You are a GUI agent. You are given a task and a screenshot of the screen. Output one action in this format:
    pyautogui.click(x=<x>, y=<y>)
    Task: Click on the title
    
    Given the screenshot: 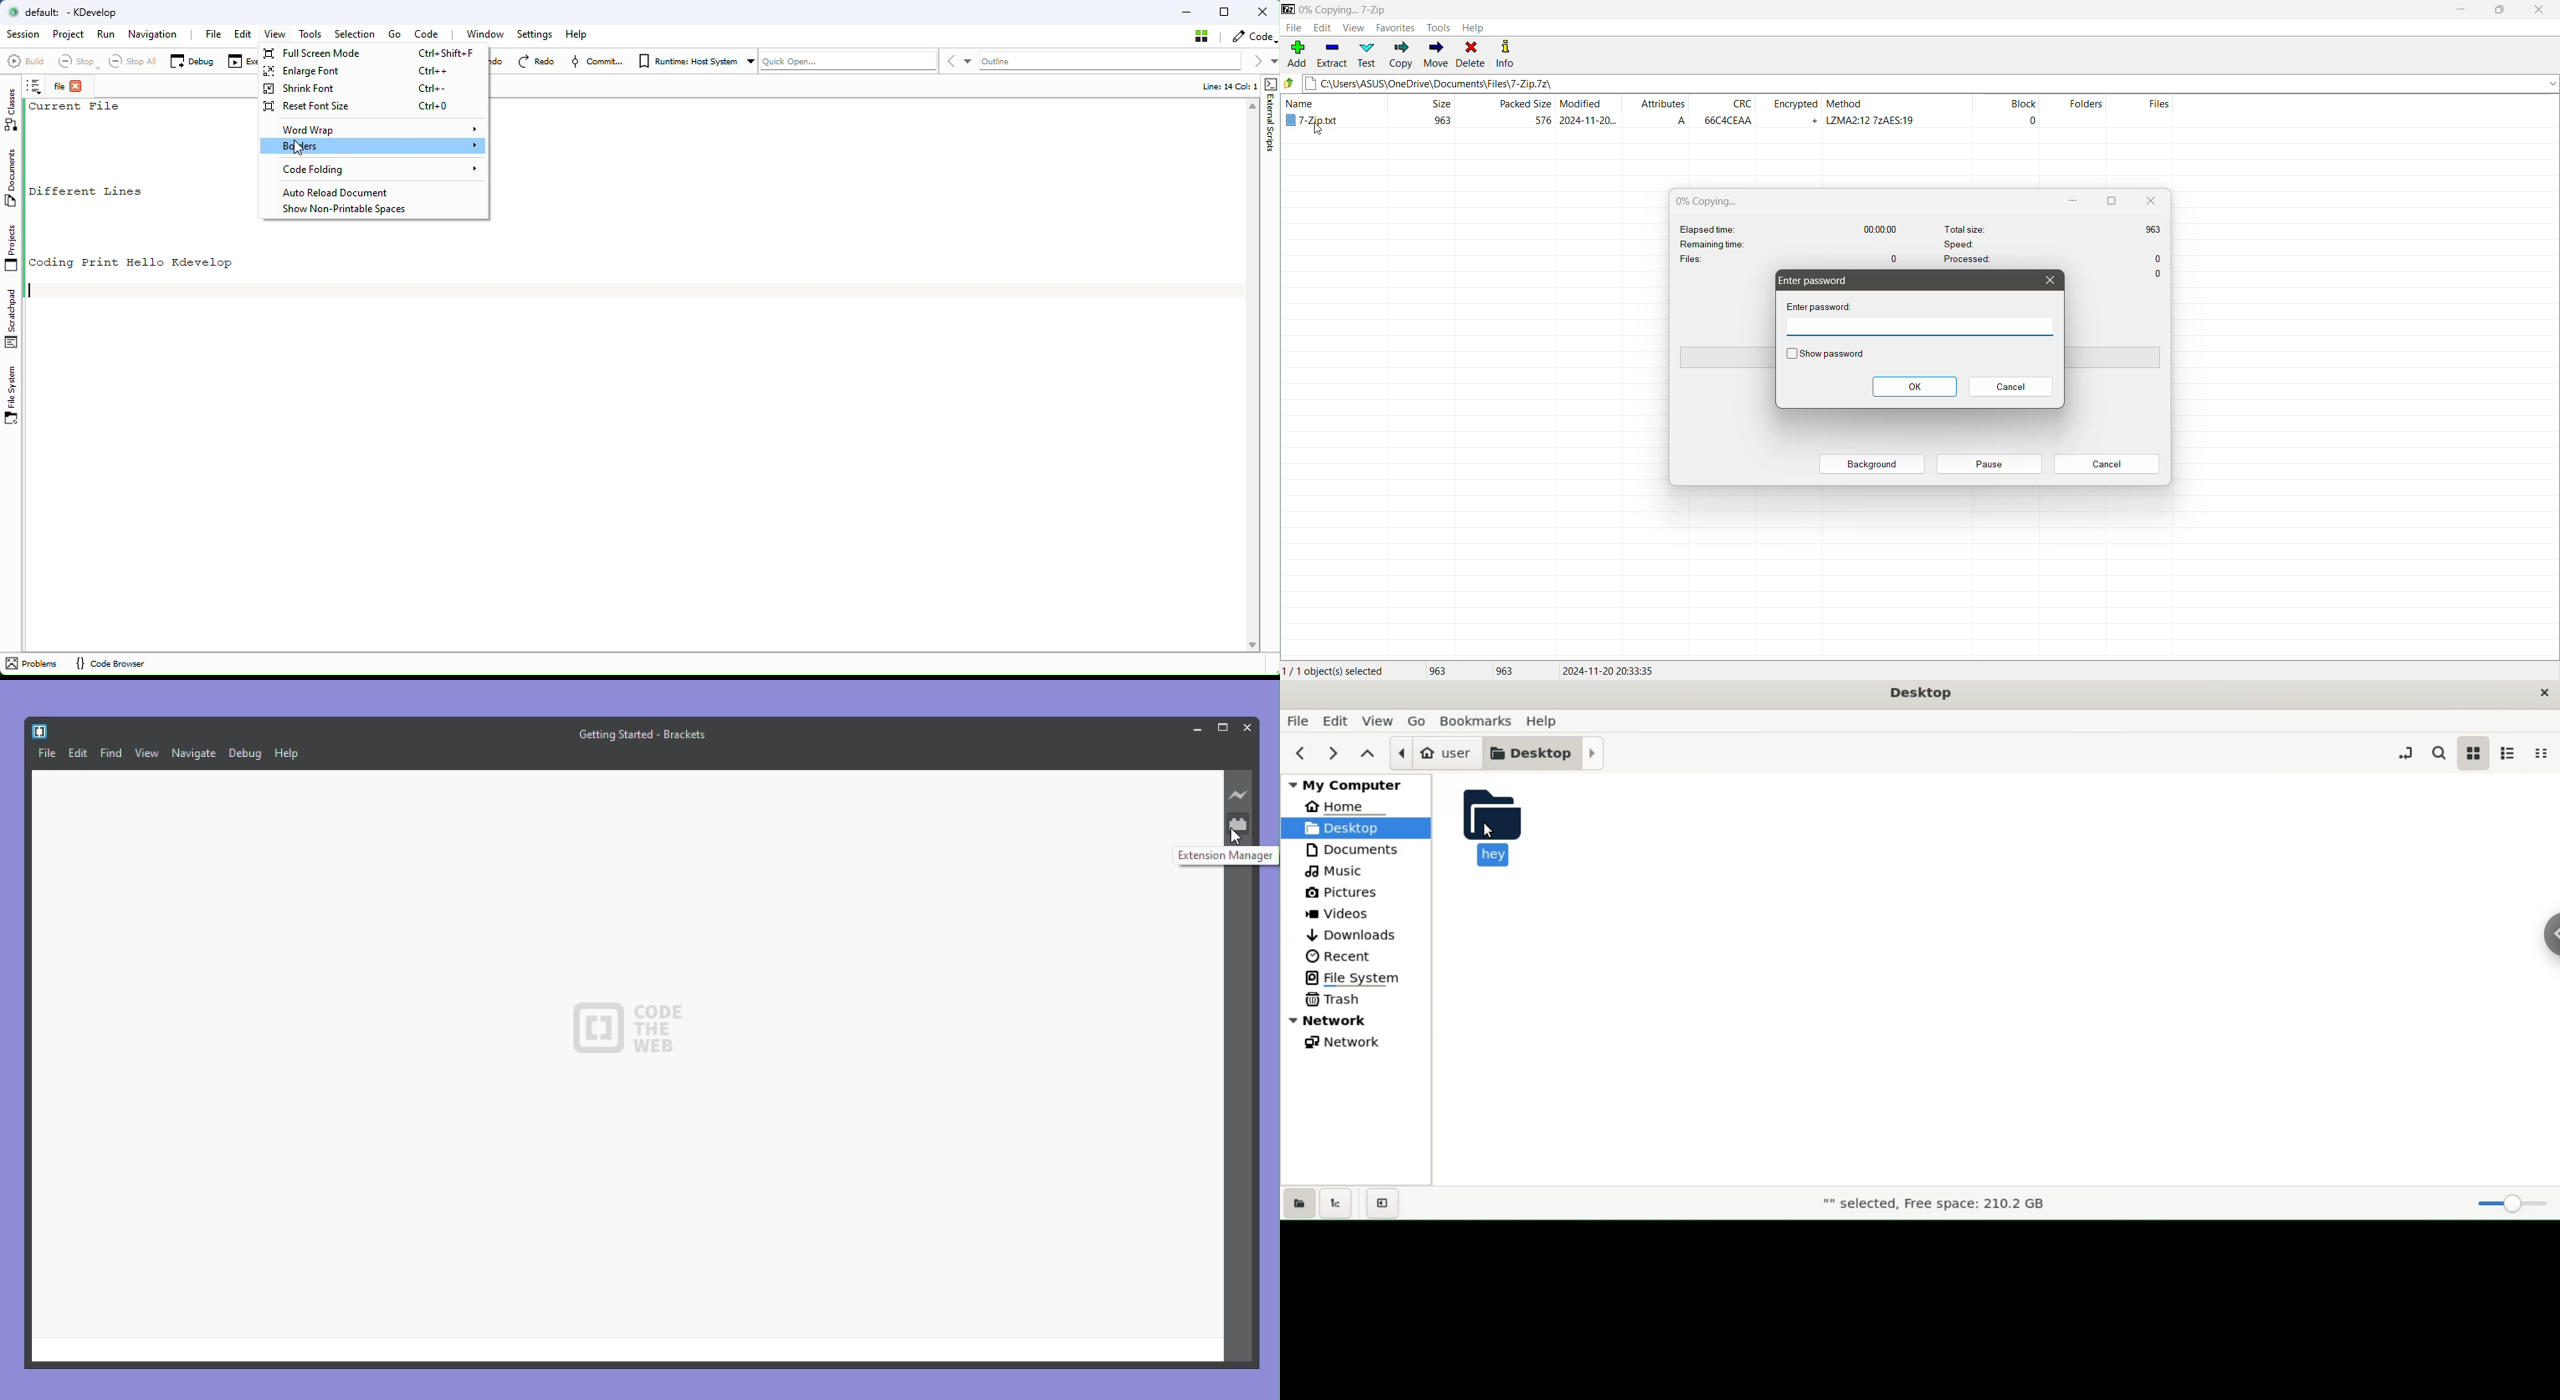 What is the action you would take?
    pyautogui.click(x=1921, y=695)
    